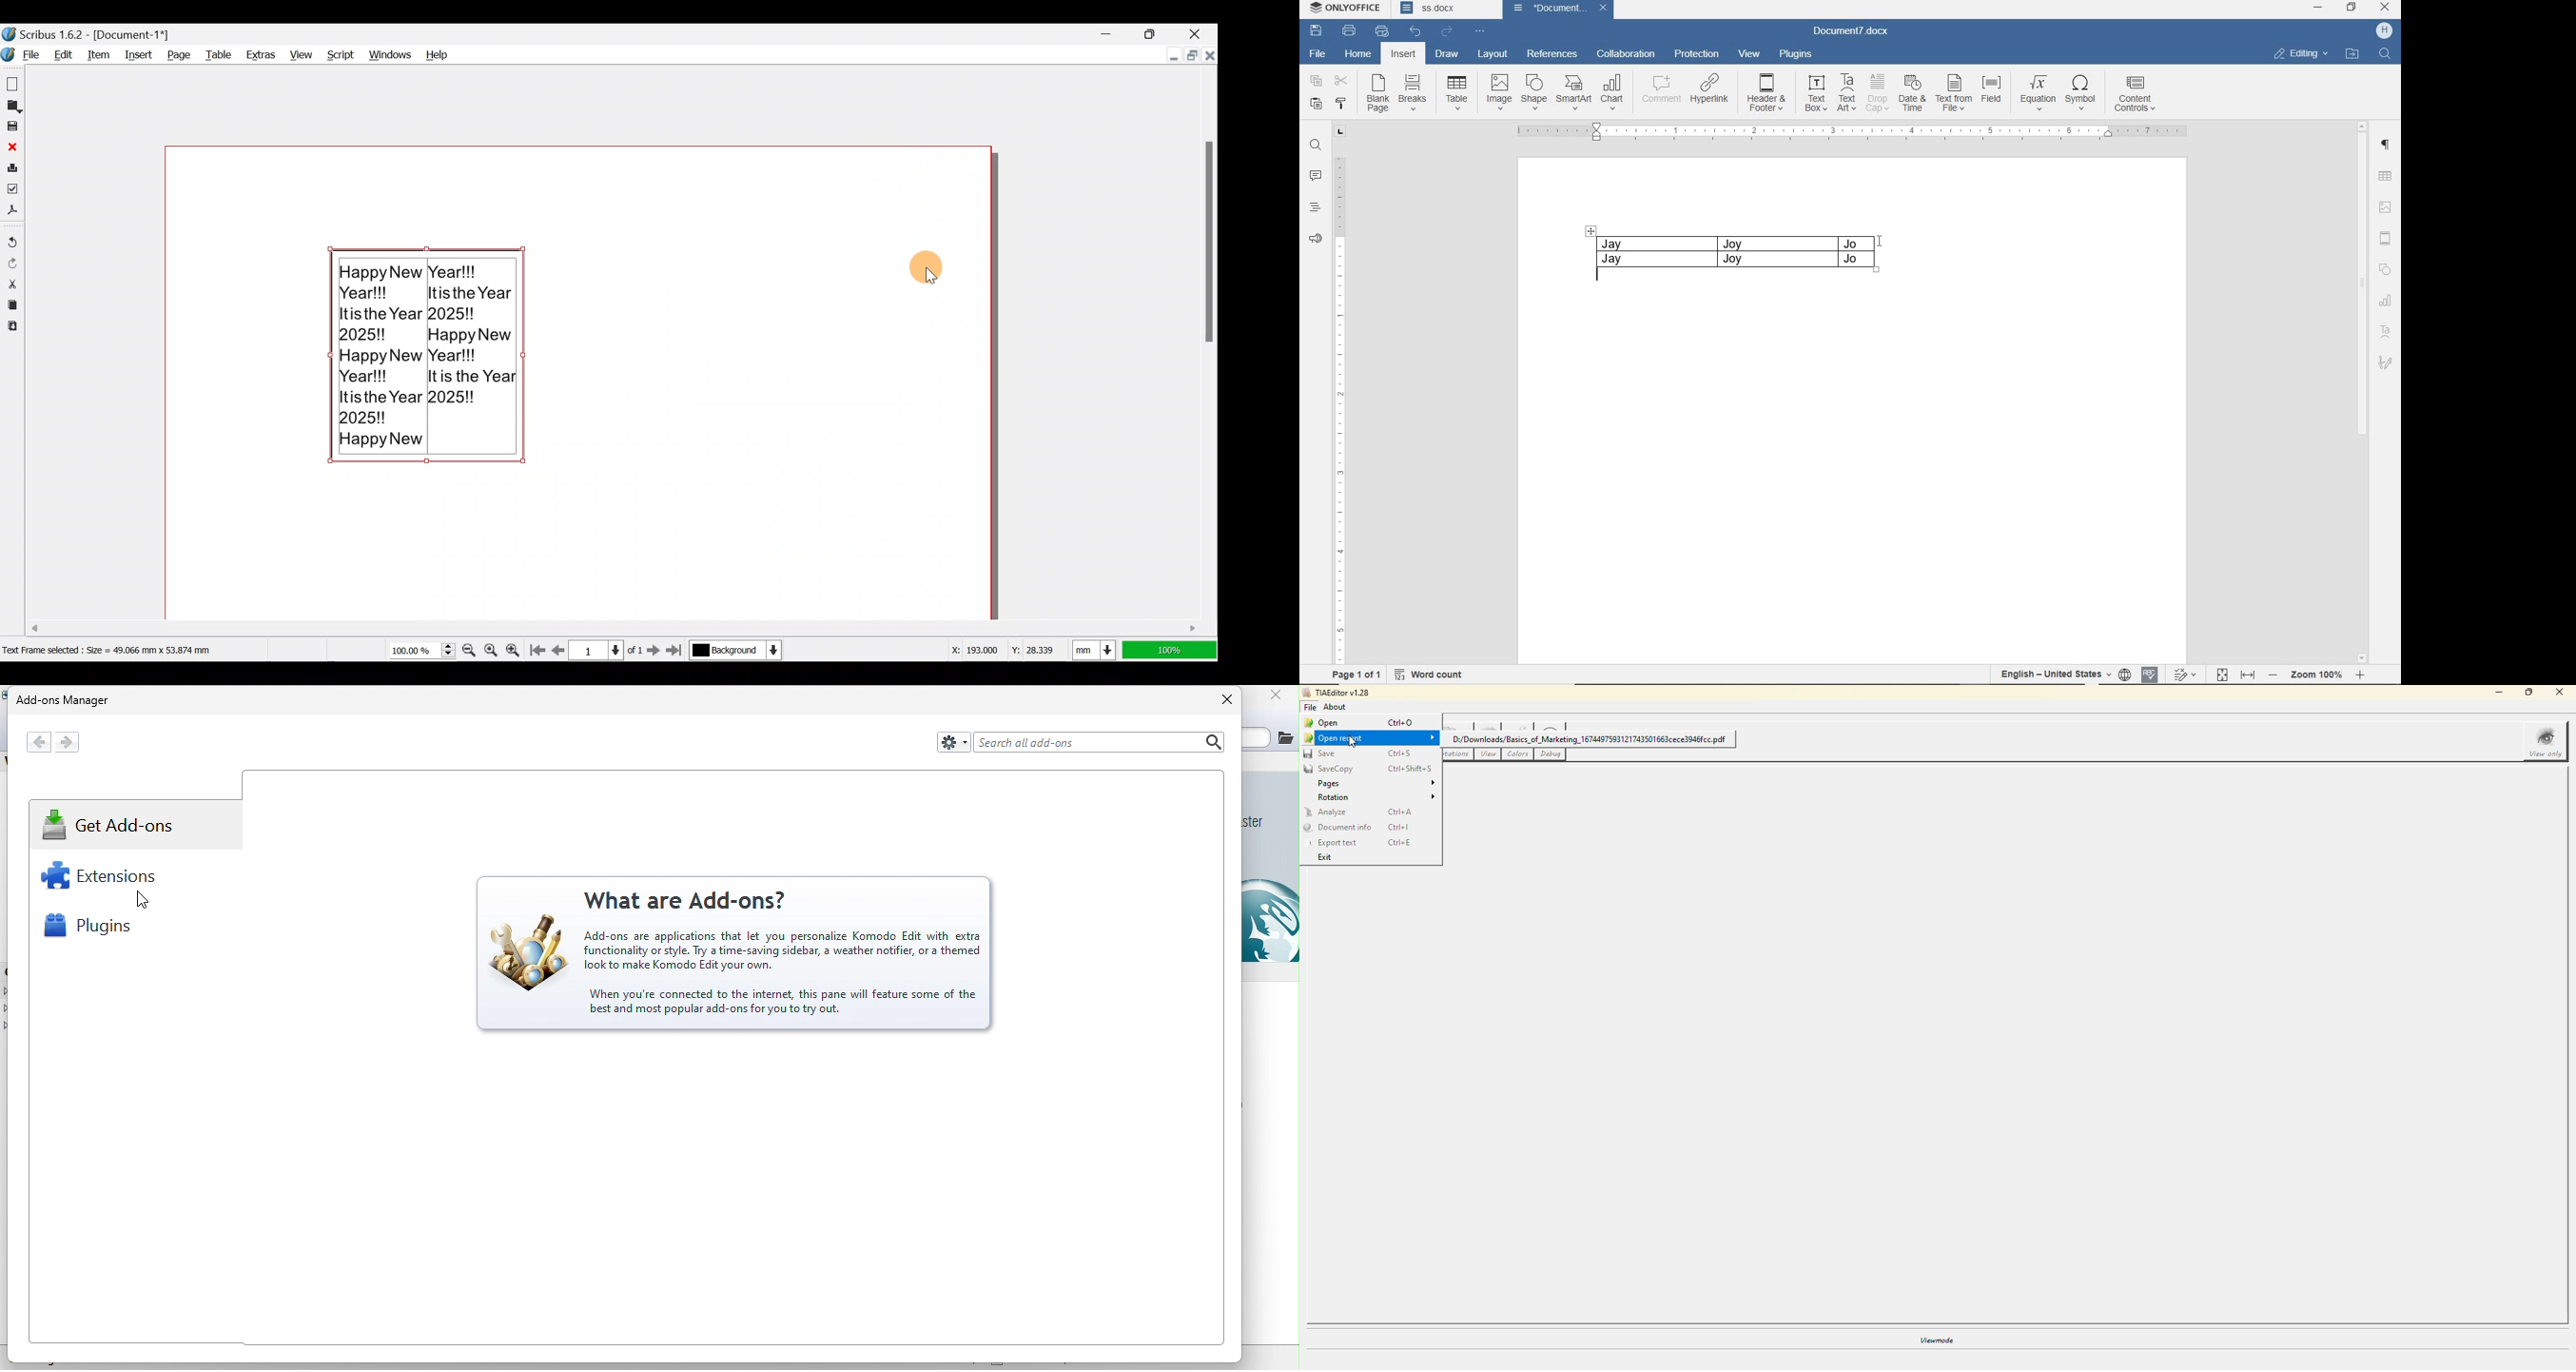 The height and width of the screenshot is (1372, 2576). Describe the element at coordinates (1601, 278) in the screenshot. I see `typing text` at that location.